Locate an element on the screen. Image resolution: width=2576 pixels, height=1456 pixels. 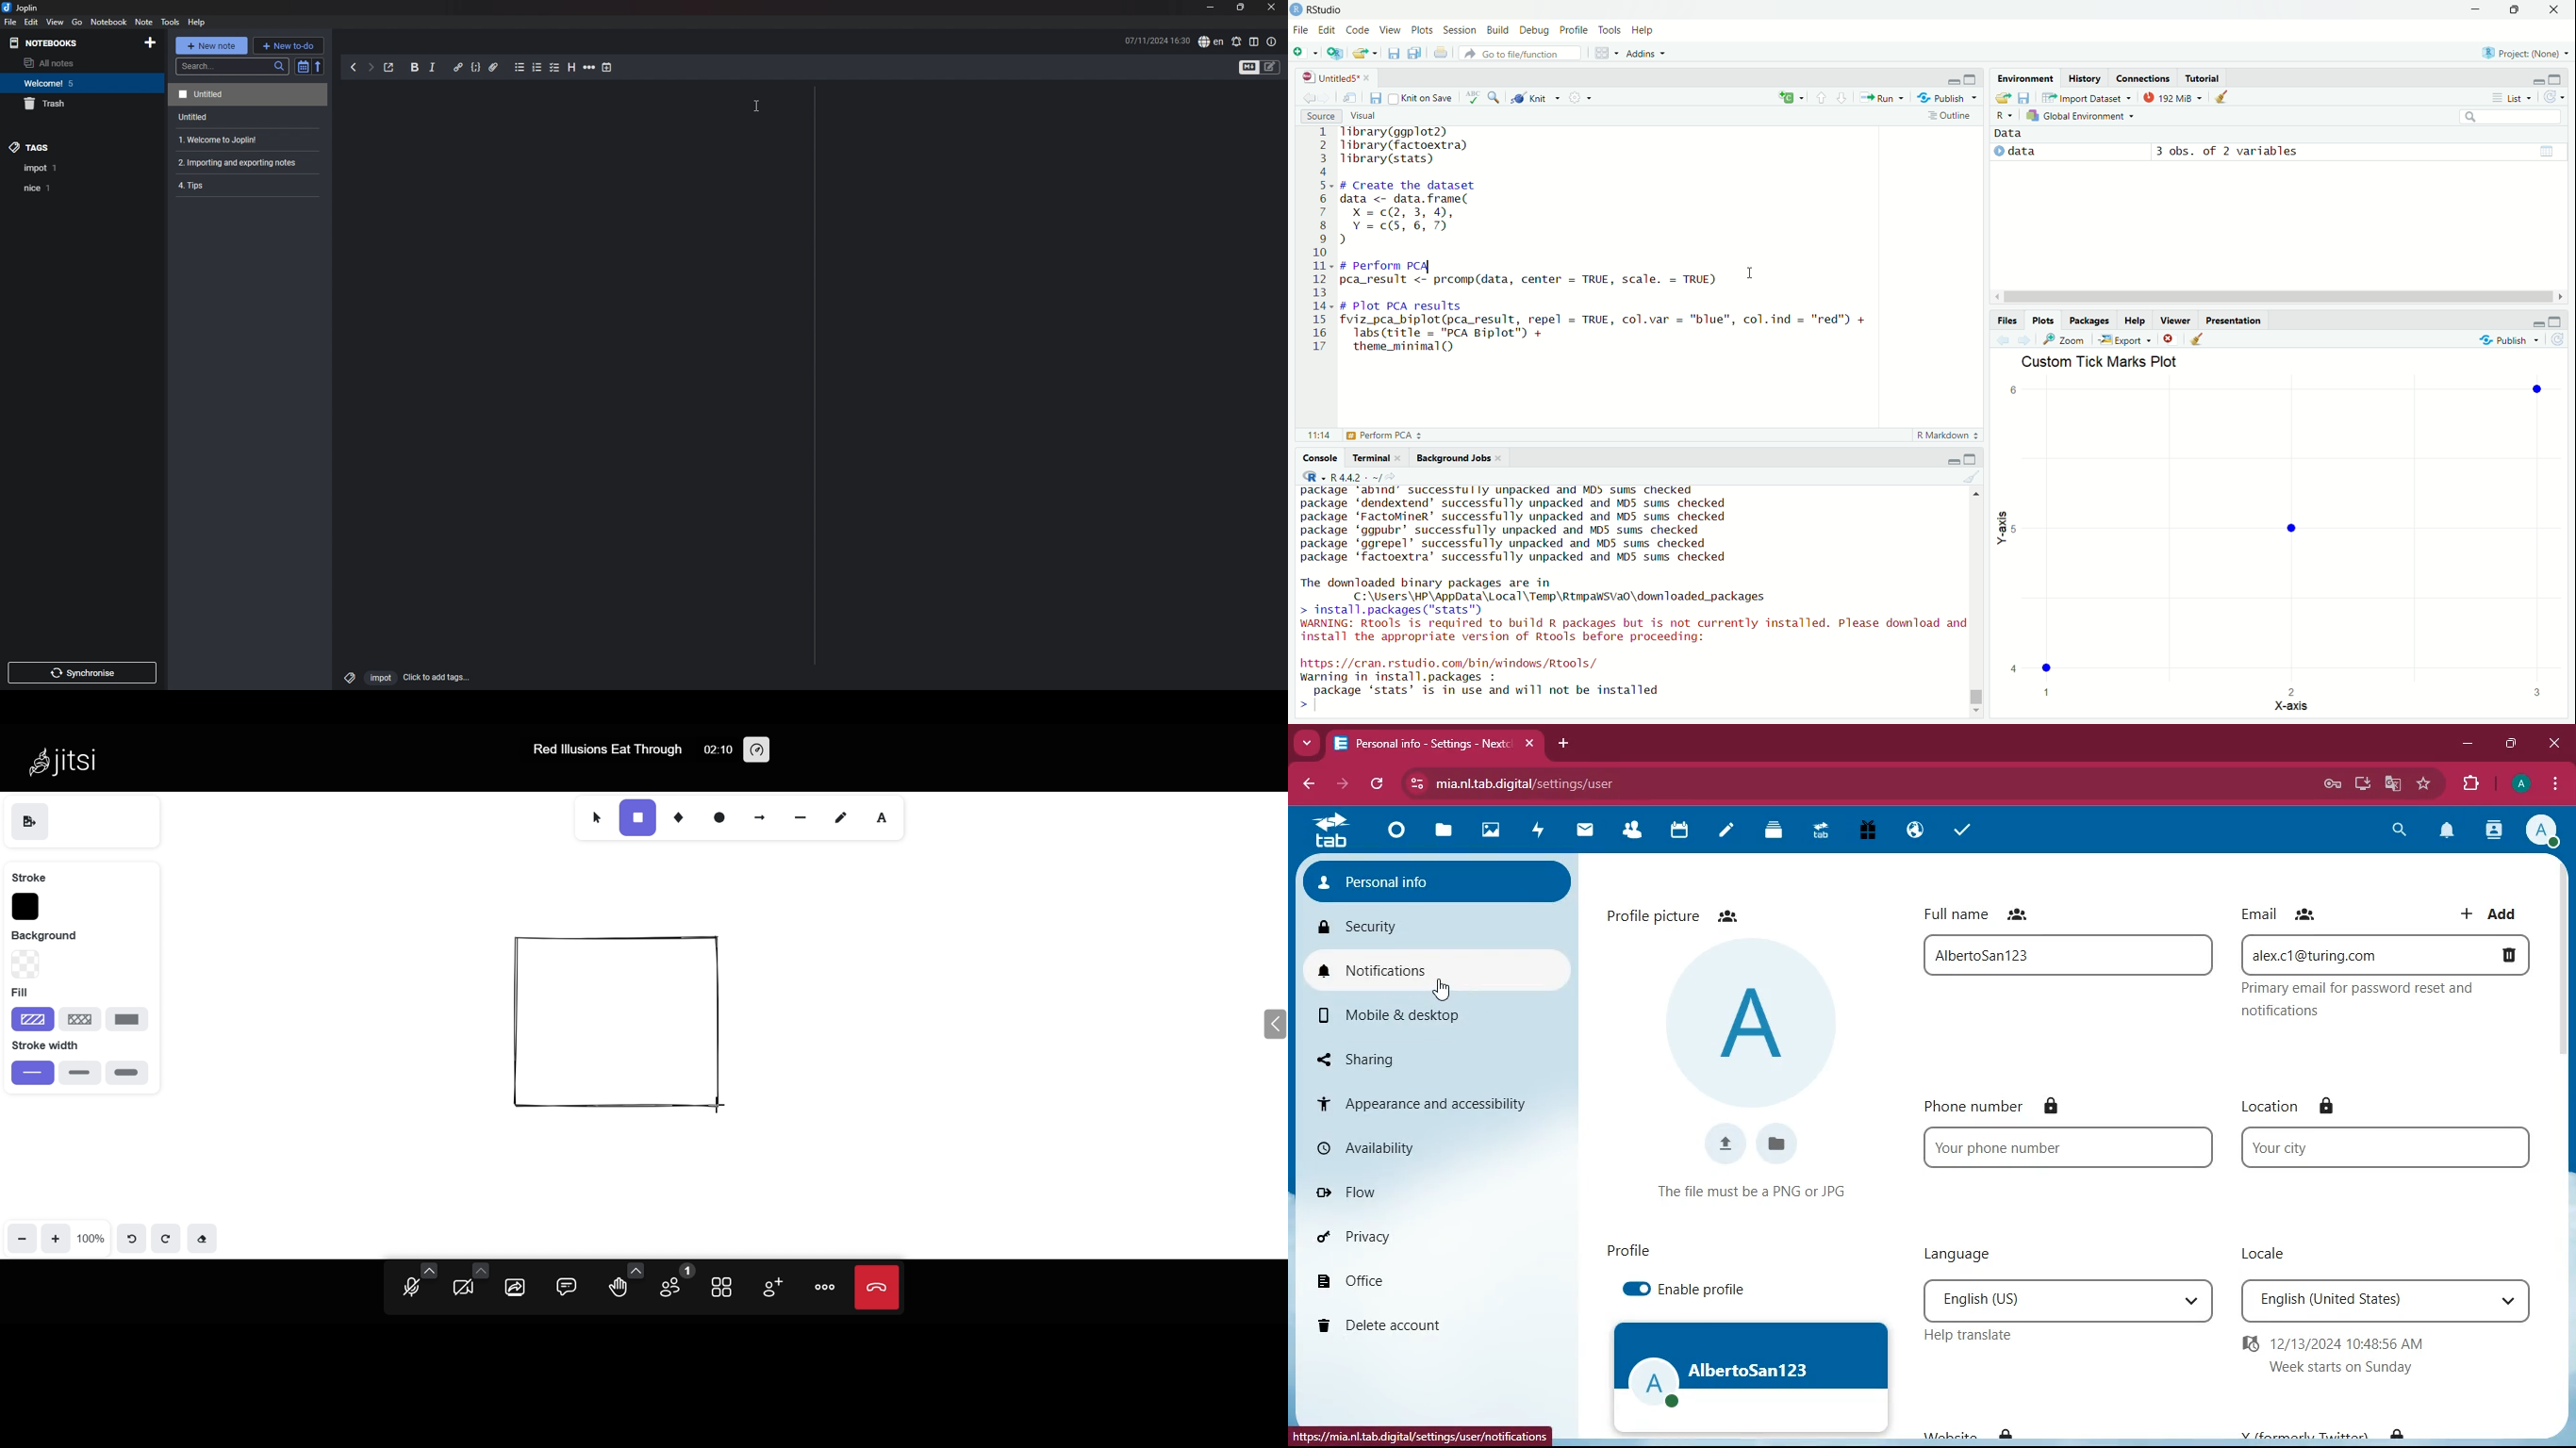
import dataset is located at coordinates (2086, 97).